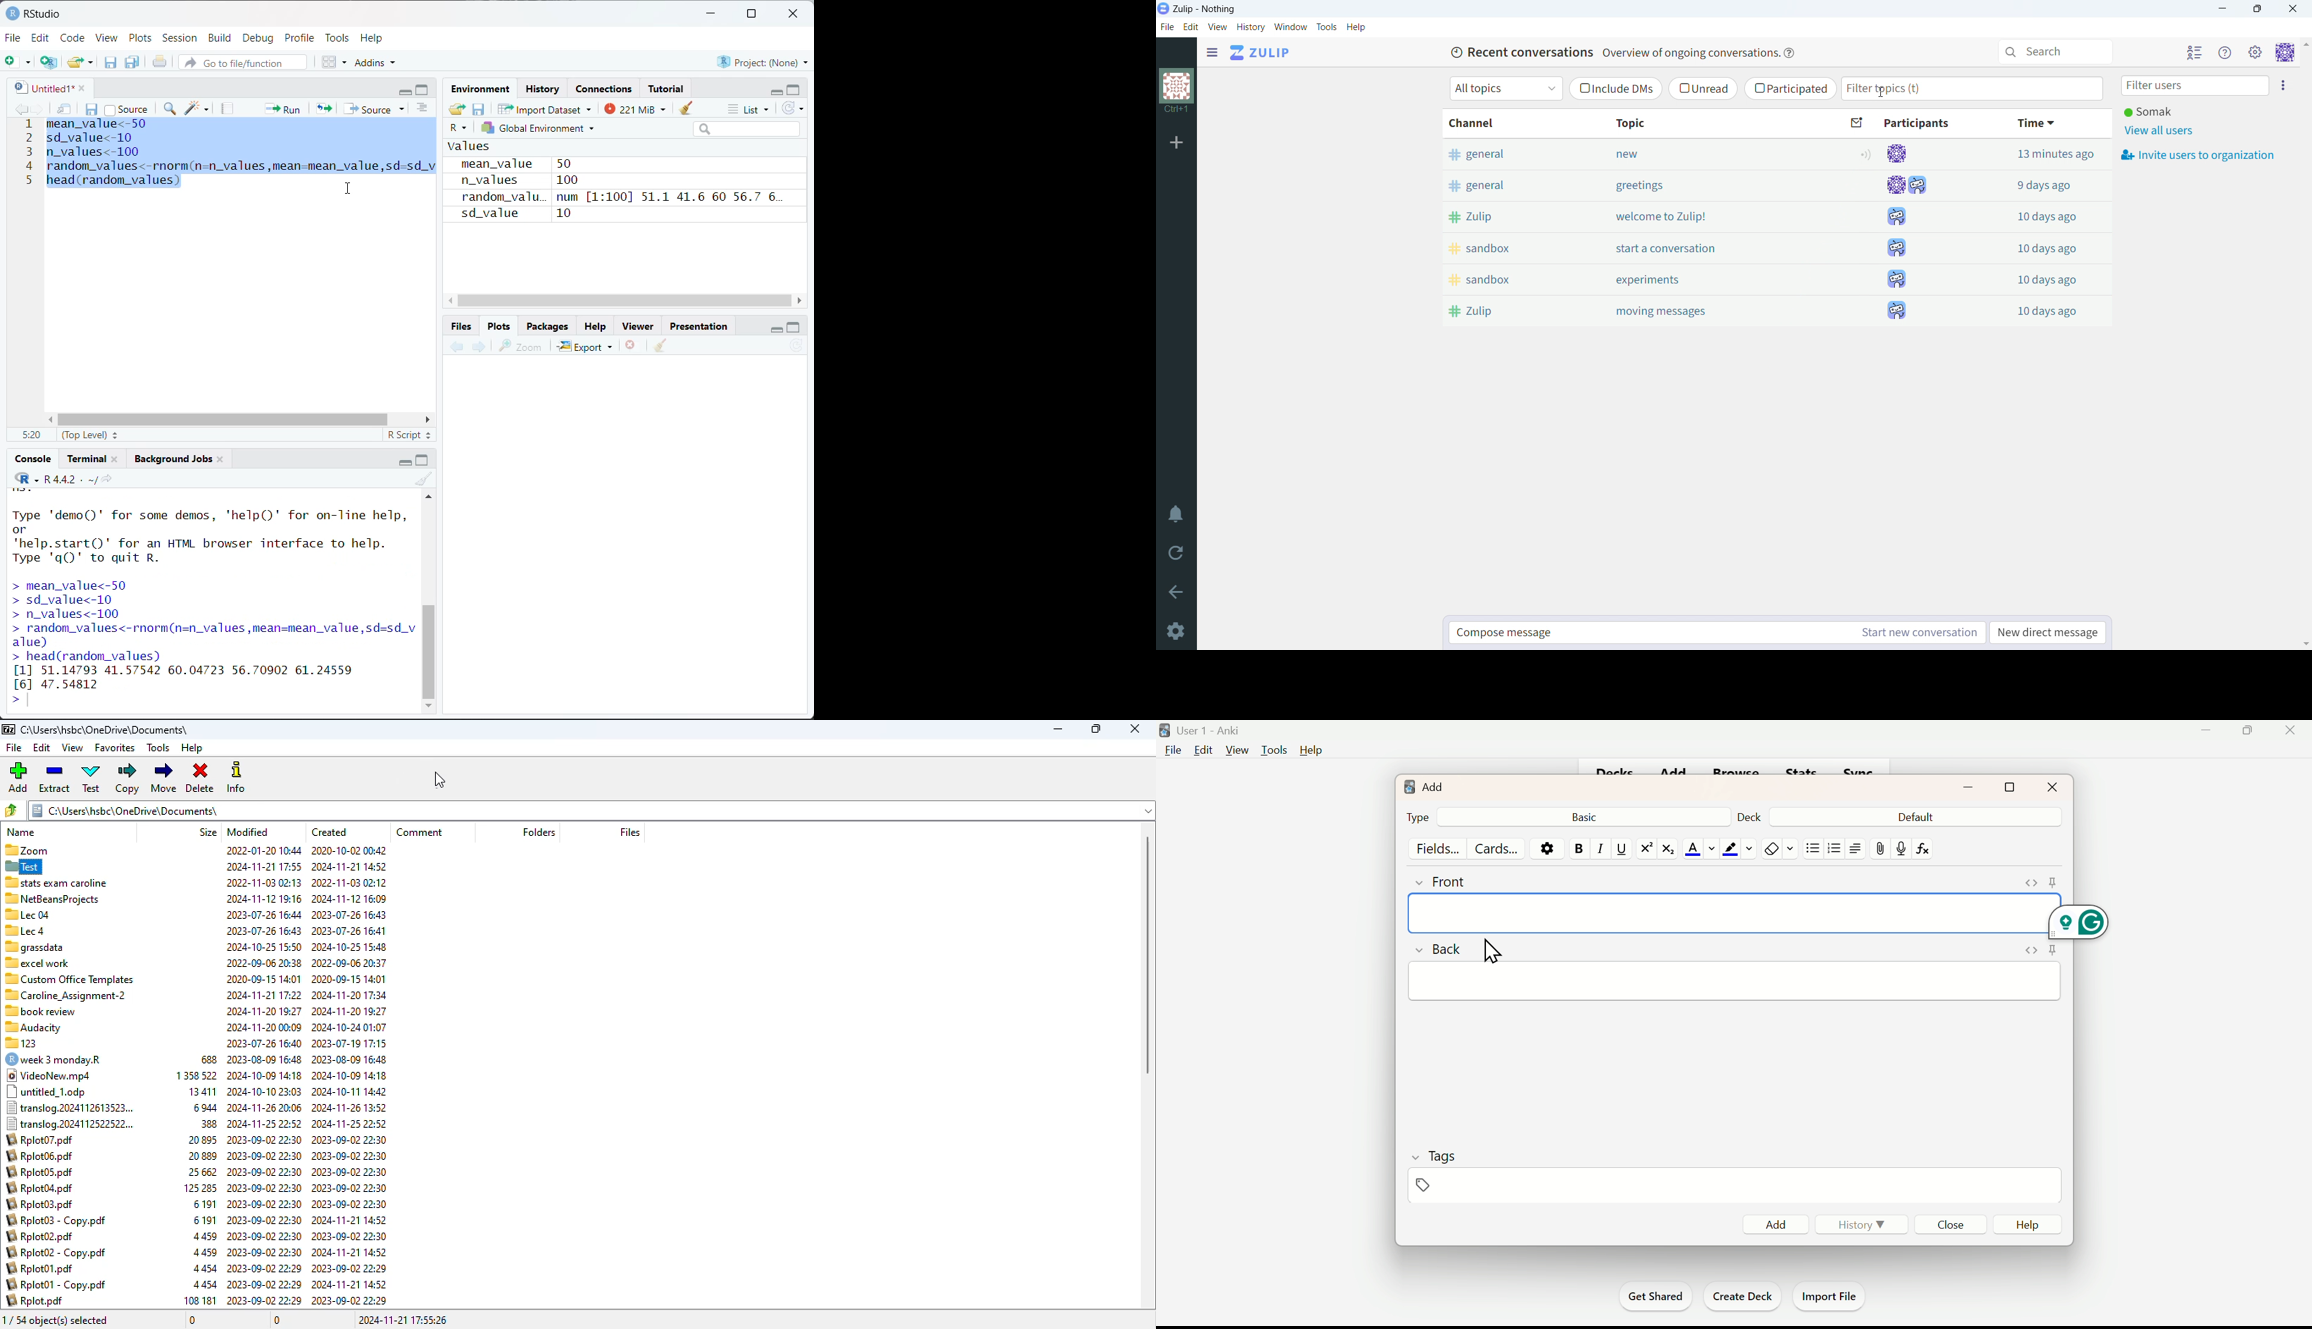 This screenshot has height=1344, width=2324. I want to click on minimize, so click(1968, 787).